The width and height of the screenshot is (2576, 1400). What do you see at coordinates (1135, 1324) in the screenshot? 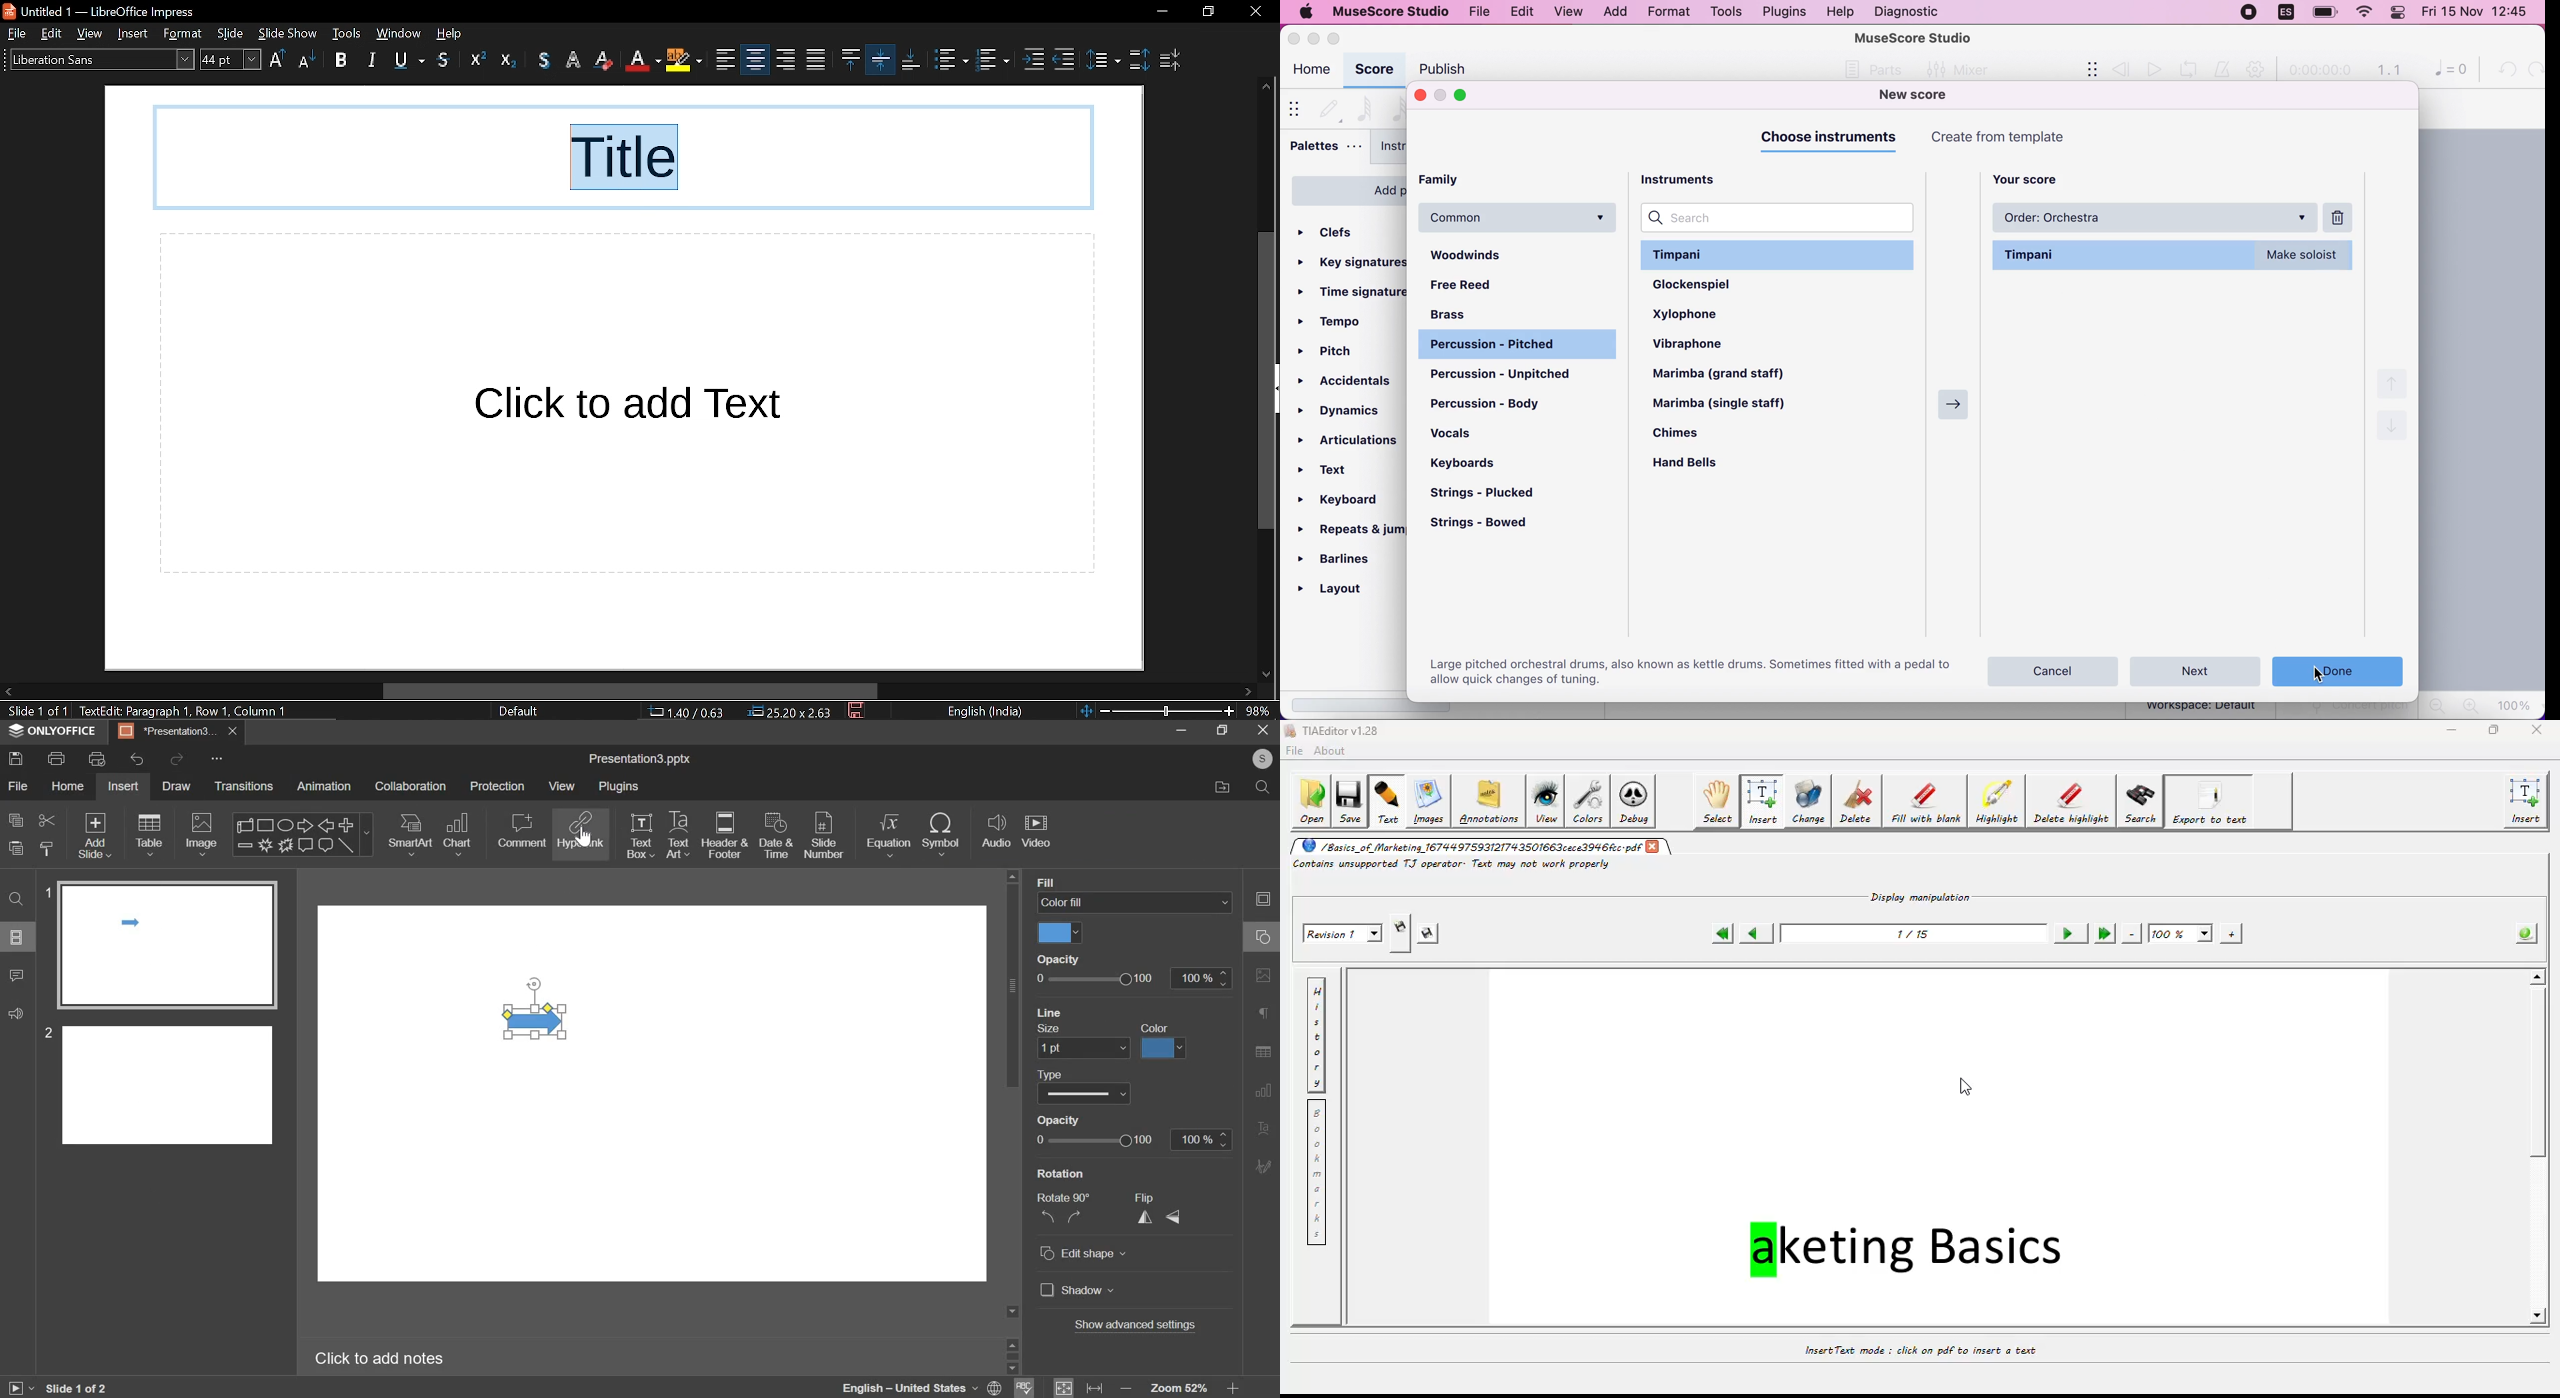
I see `show advanced settings` at bounding box center [1135, 1324].